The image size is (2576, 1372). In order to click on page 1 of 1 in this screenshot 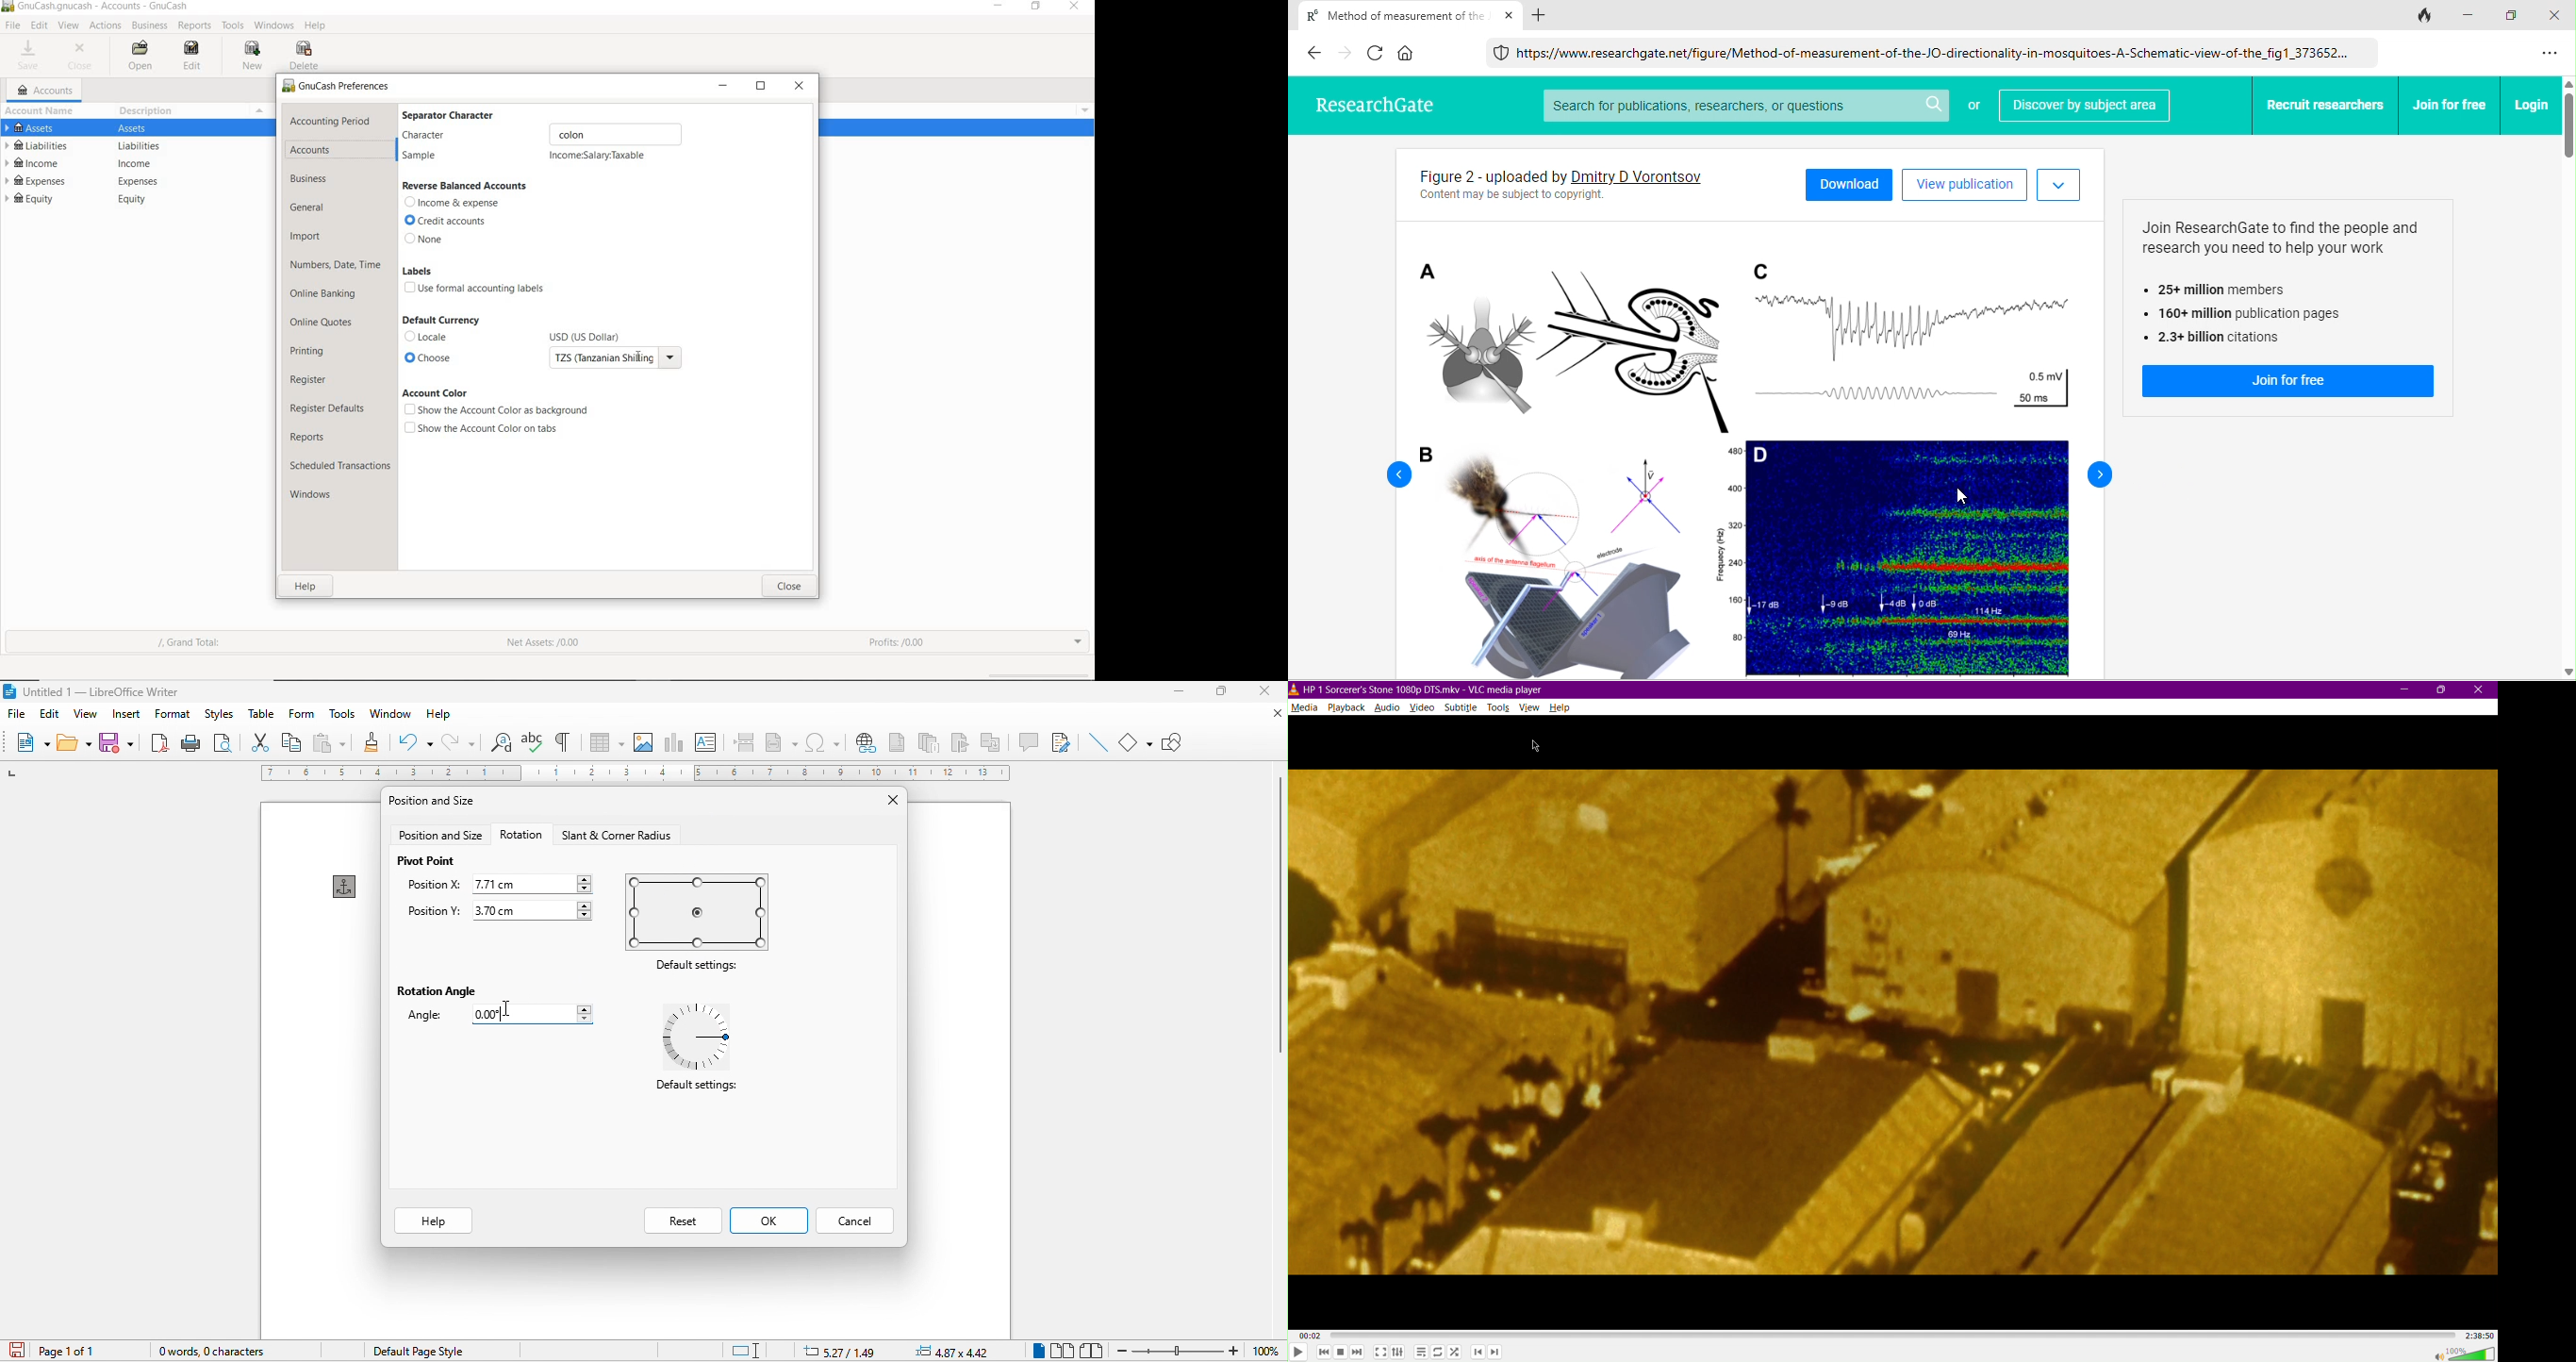, I will do `click(77, 1351)`.